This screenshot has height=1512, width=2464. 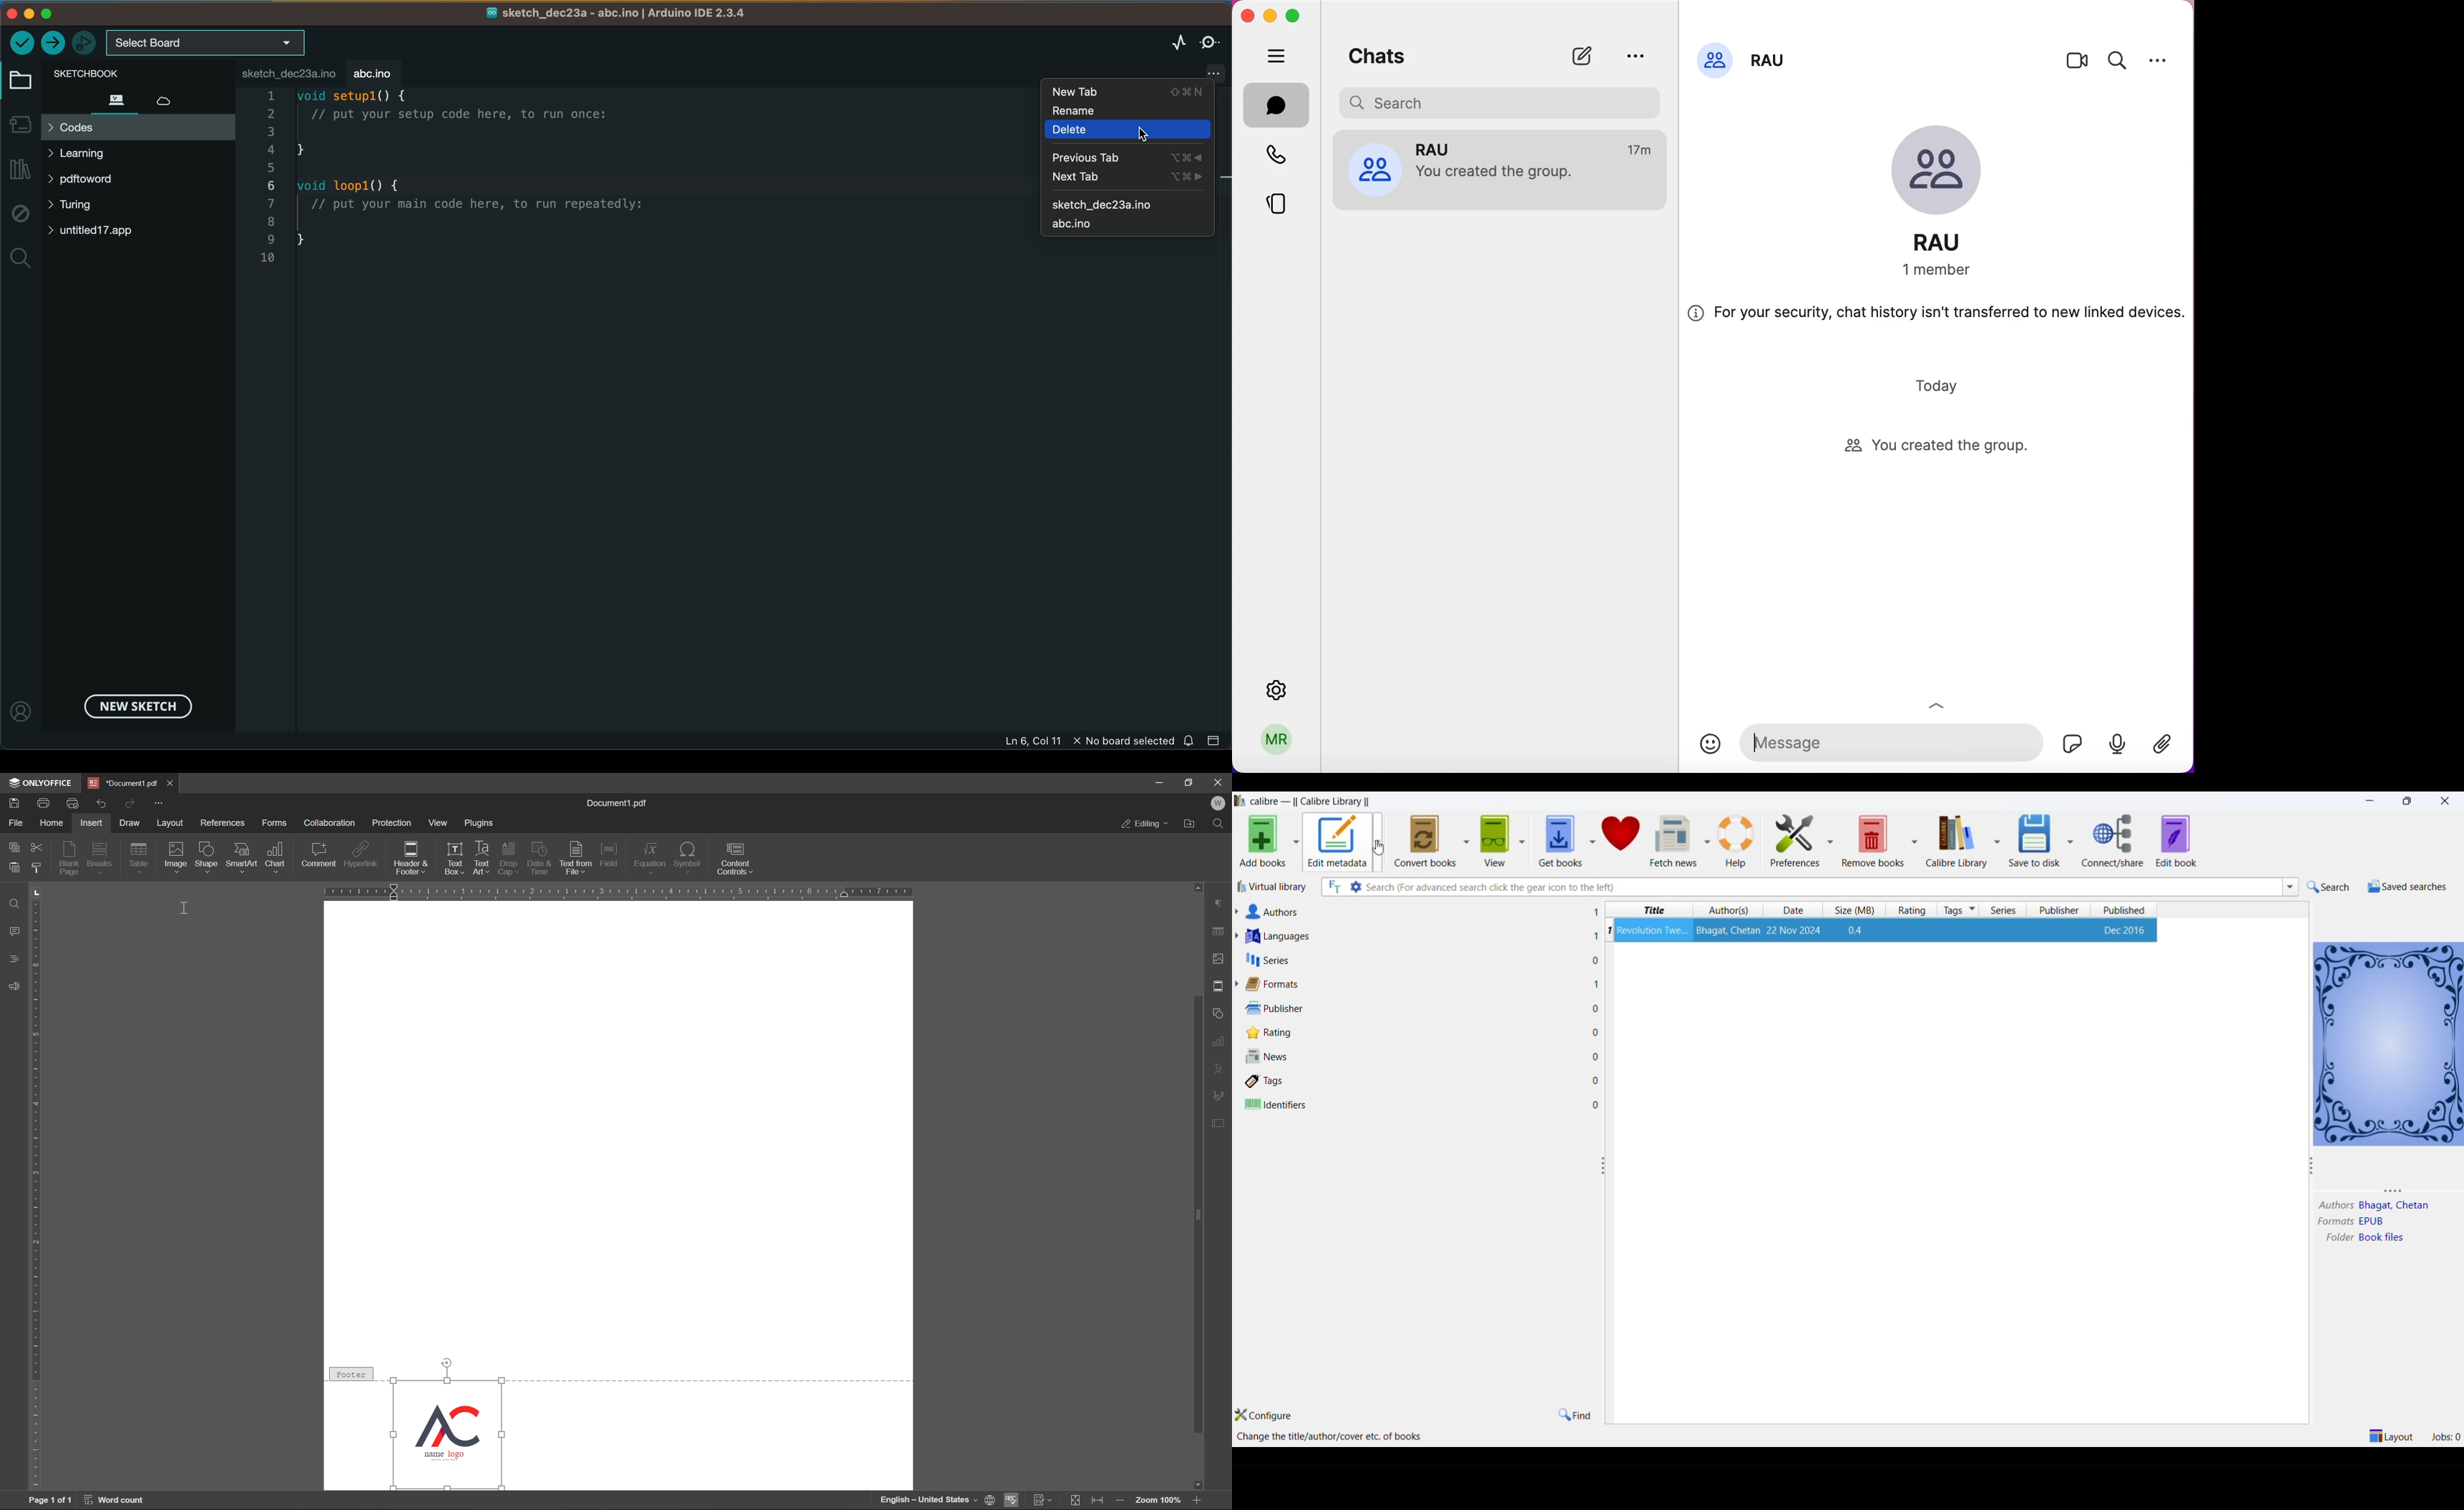 What do you see at coordinates (1501, 174) in the screenshot?
I see `You created the group.` at bounding box center [1501, 174].